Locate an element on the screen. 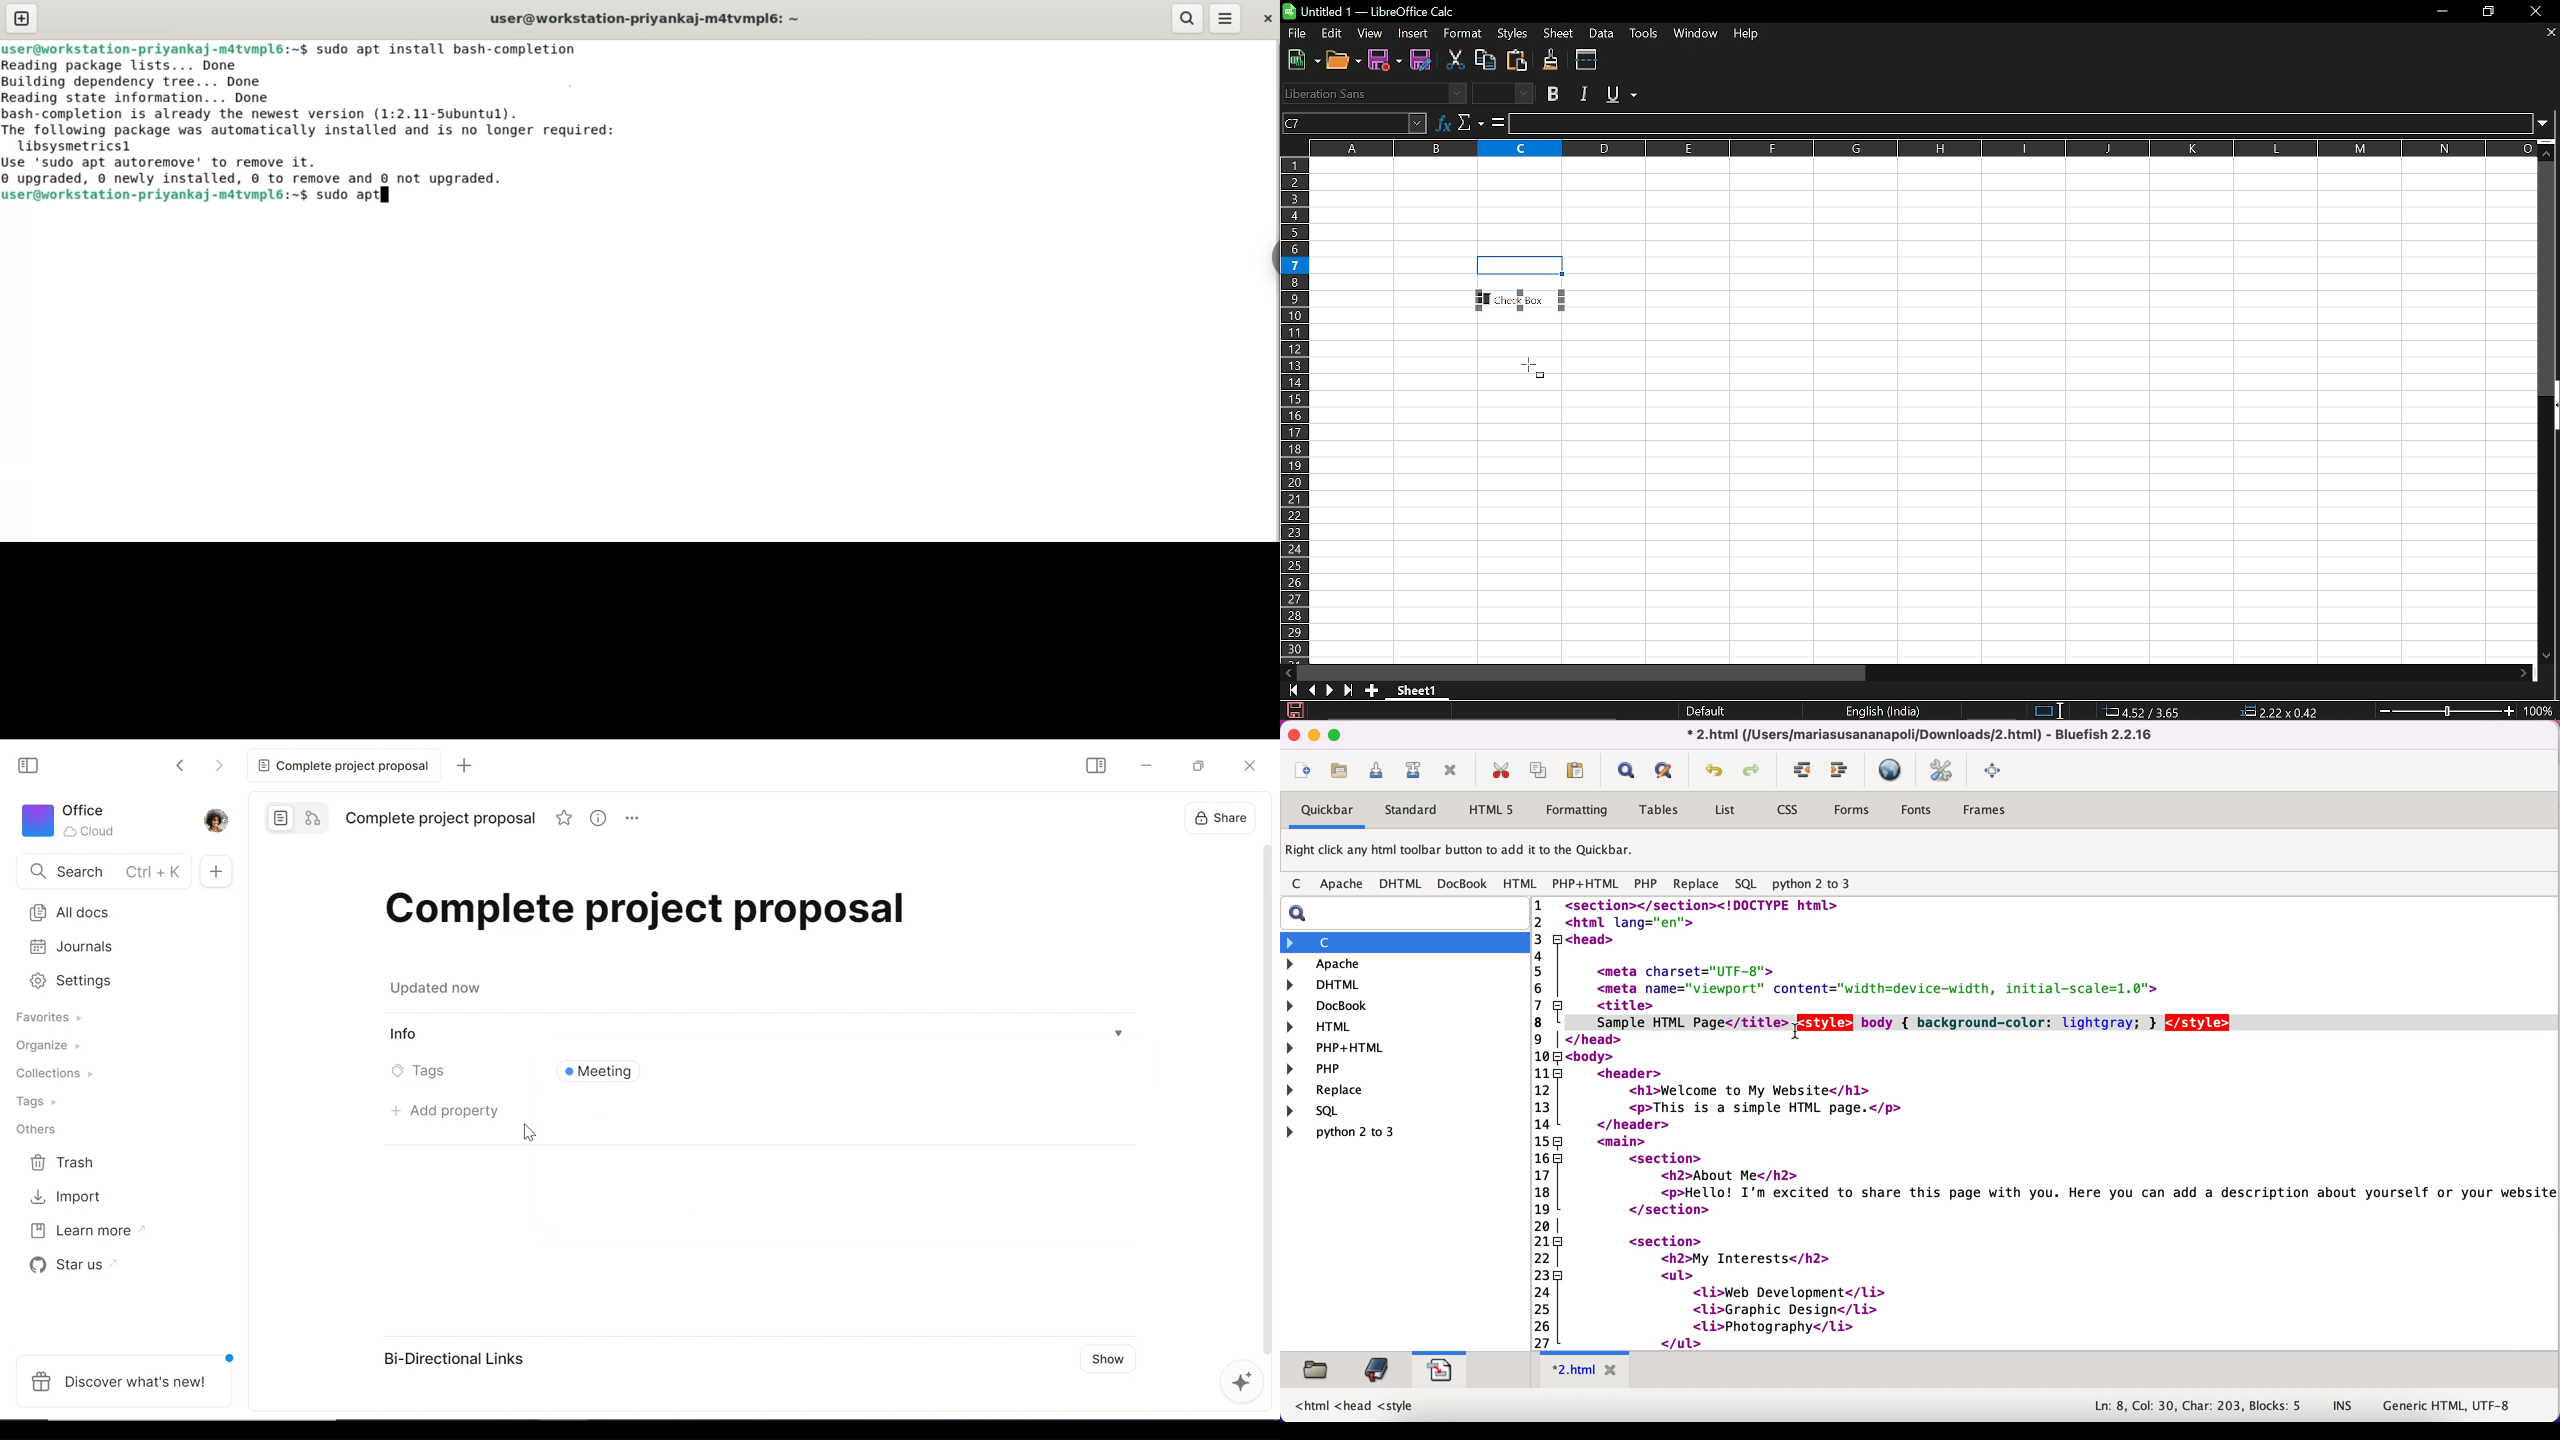  Clone formating is located at coordinates (1550, 60).